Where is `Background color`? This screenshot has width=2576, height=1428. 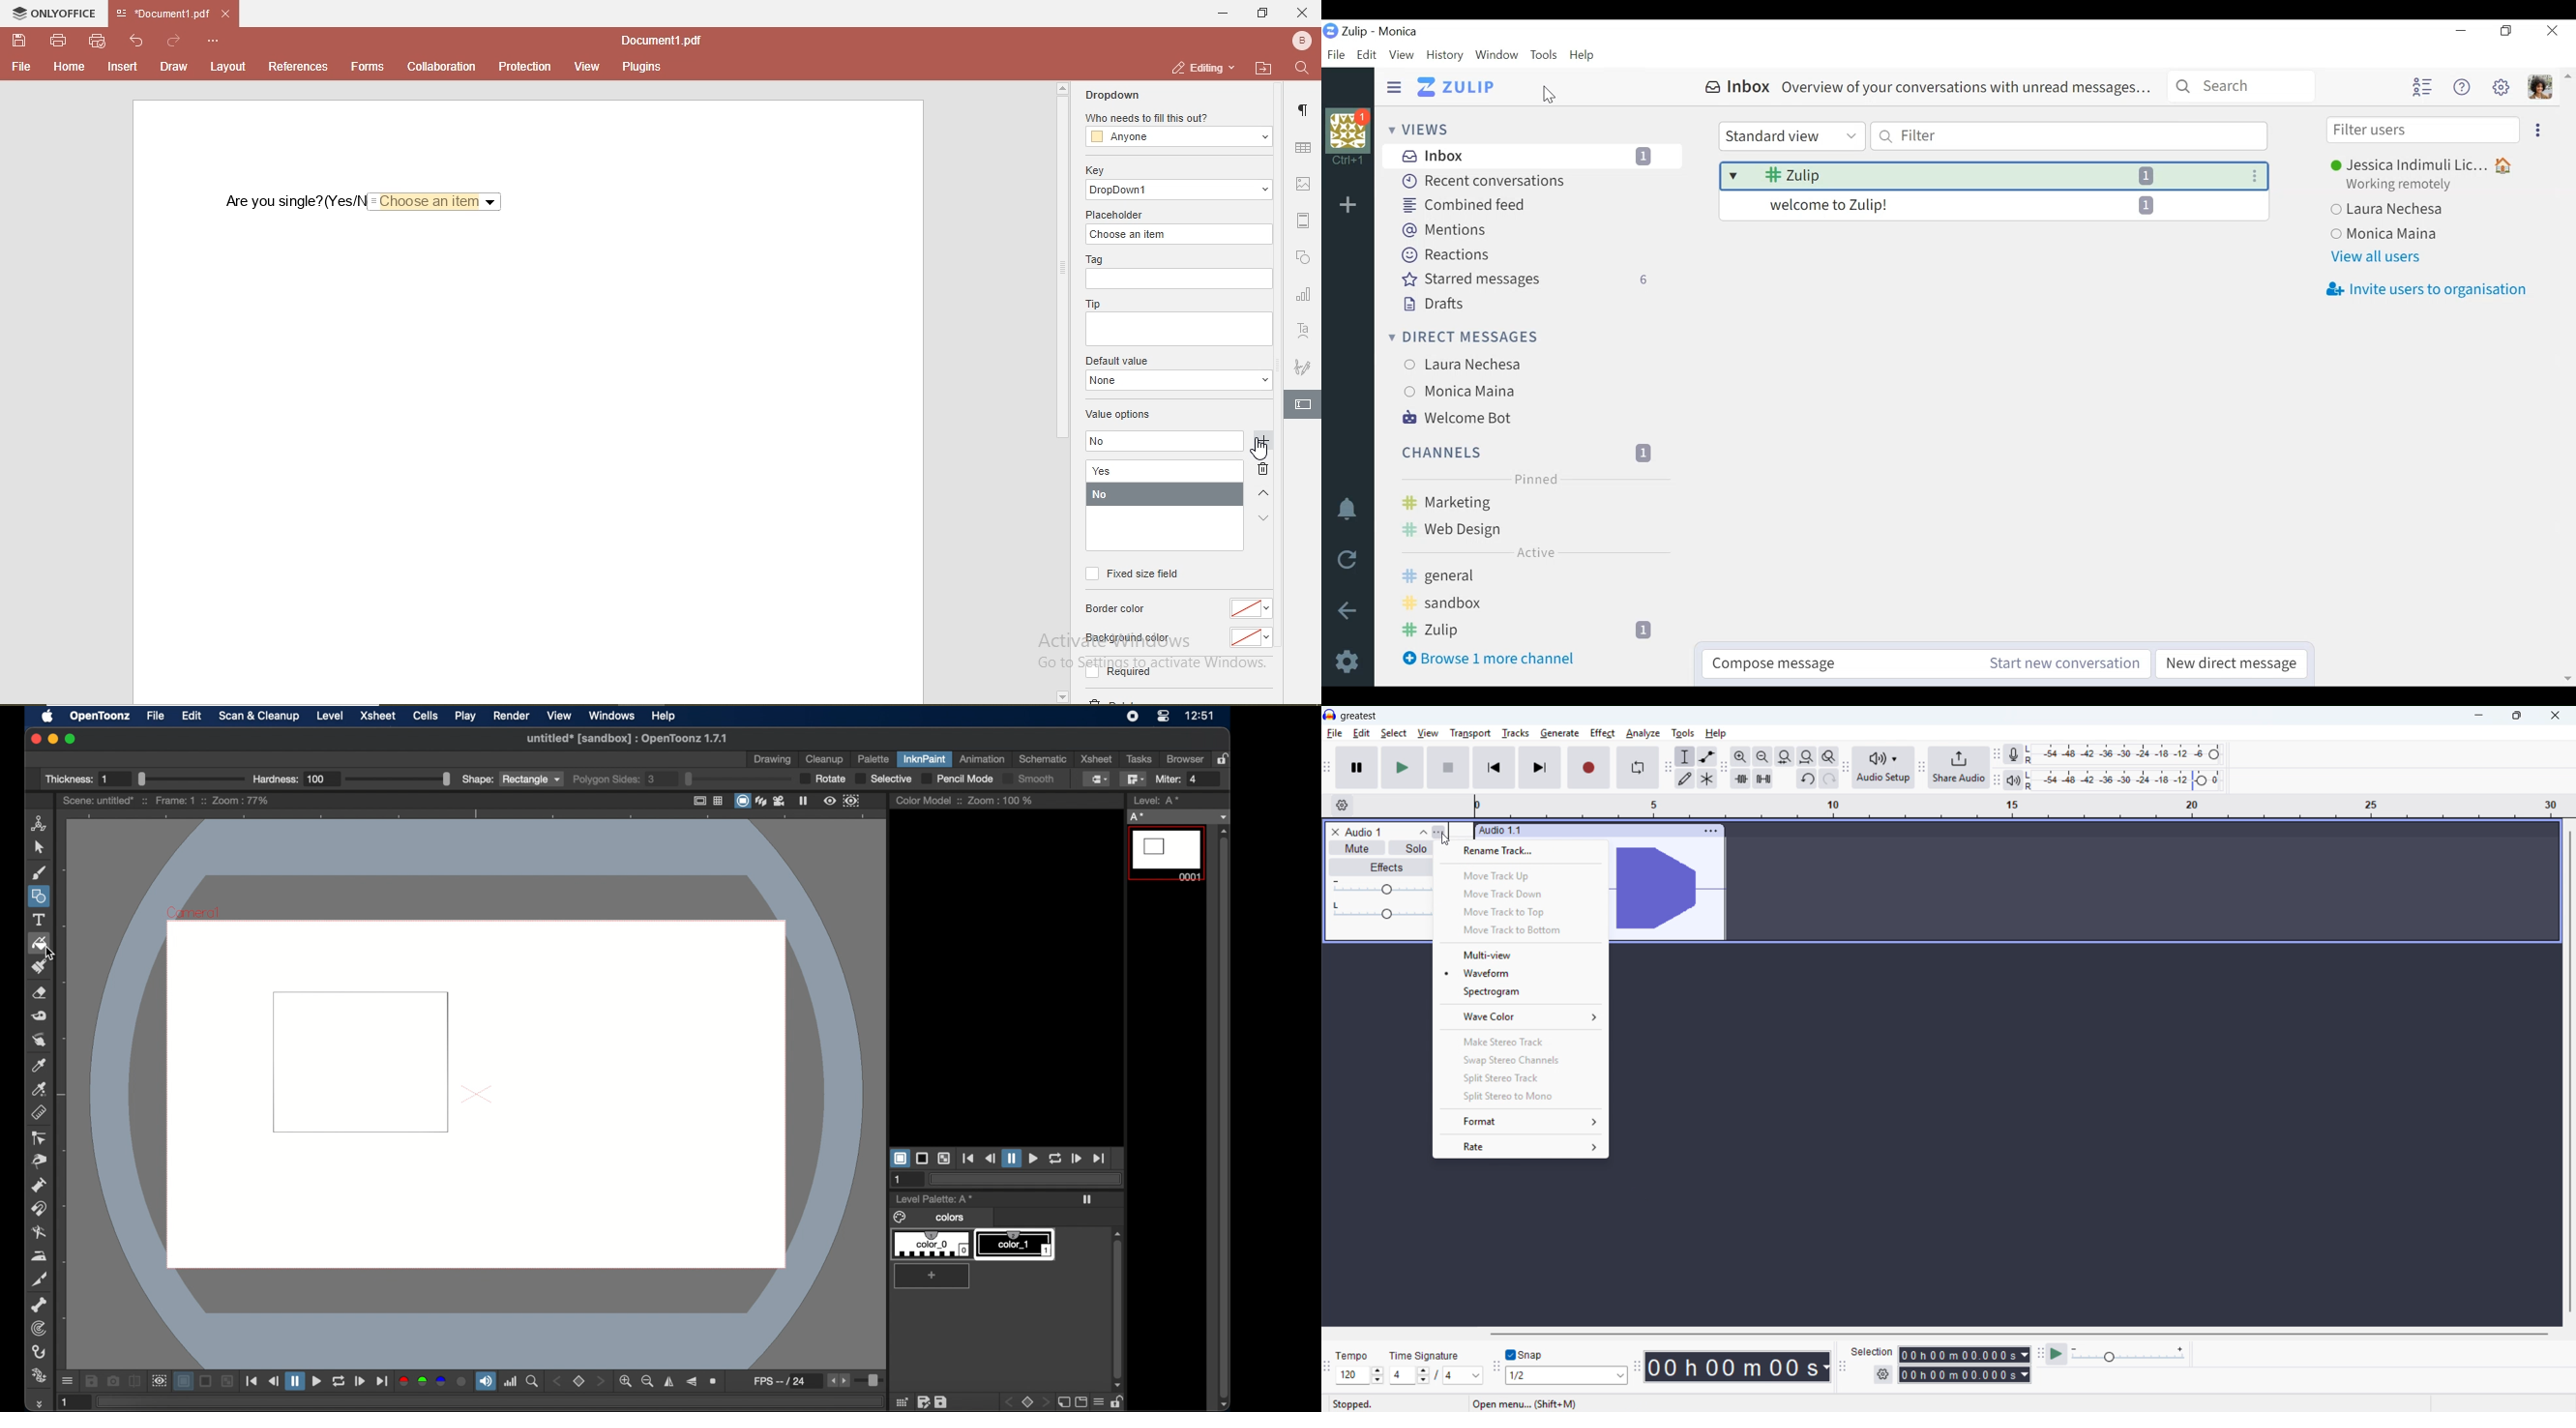 Background color is located at coordinates (1125, 637).